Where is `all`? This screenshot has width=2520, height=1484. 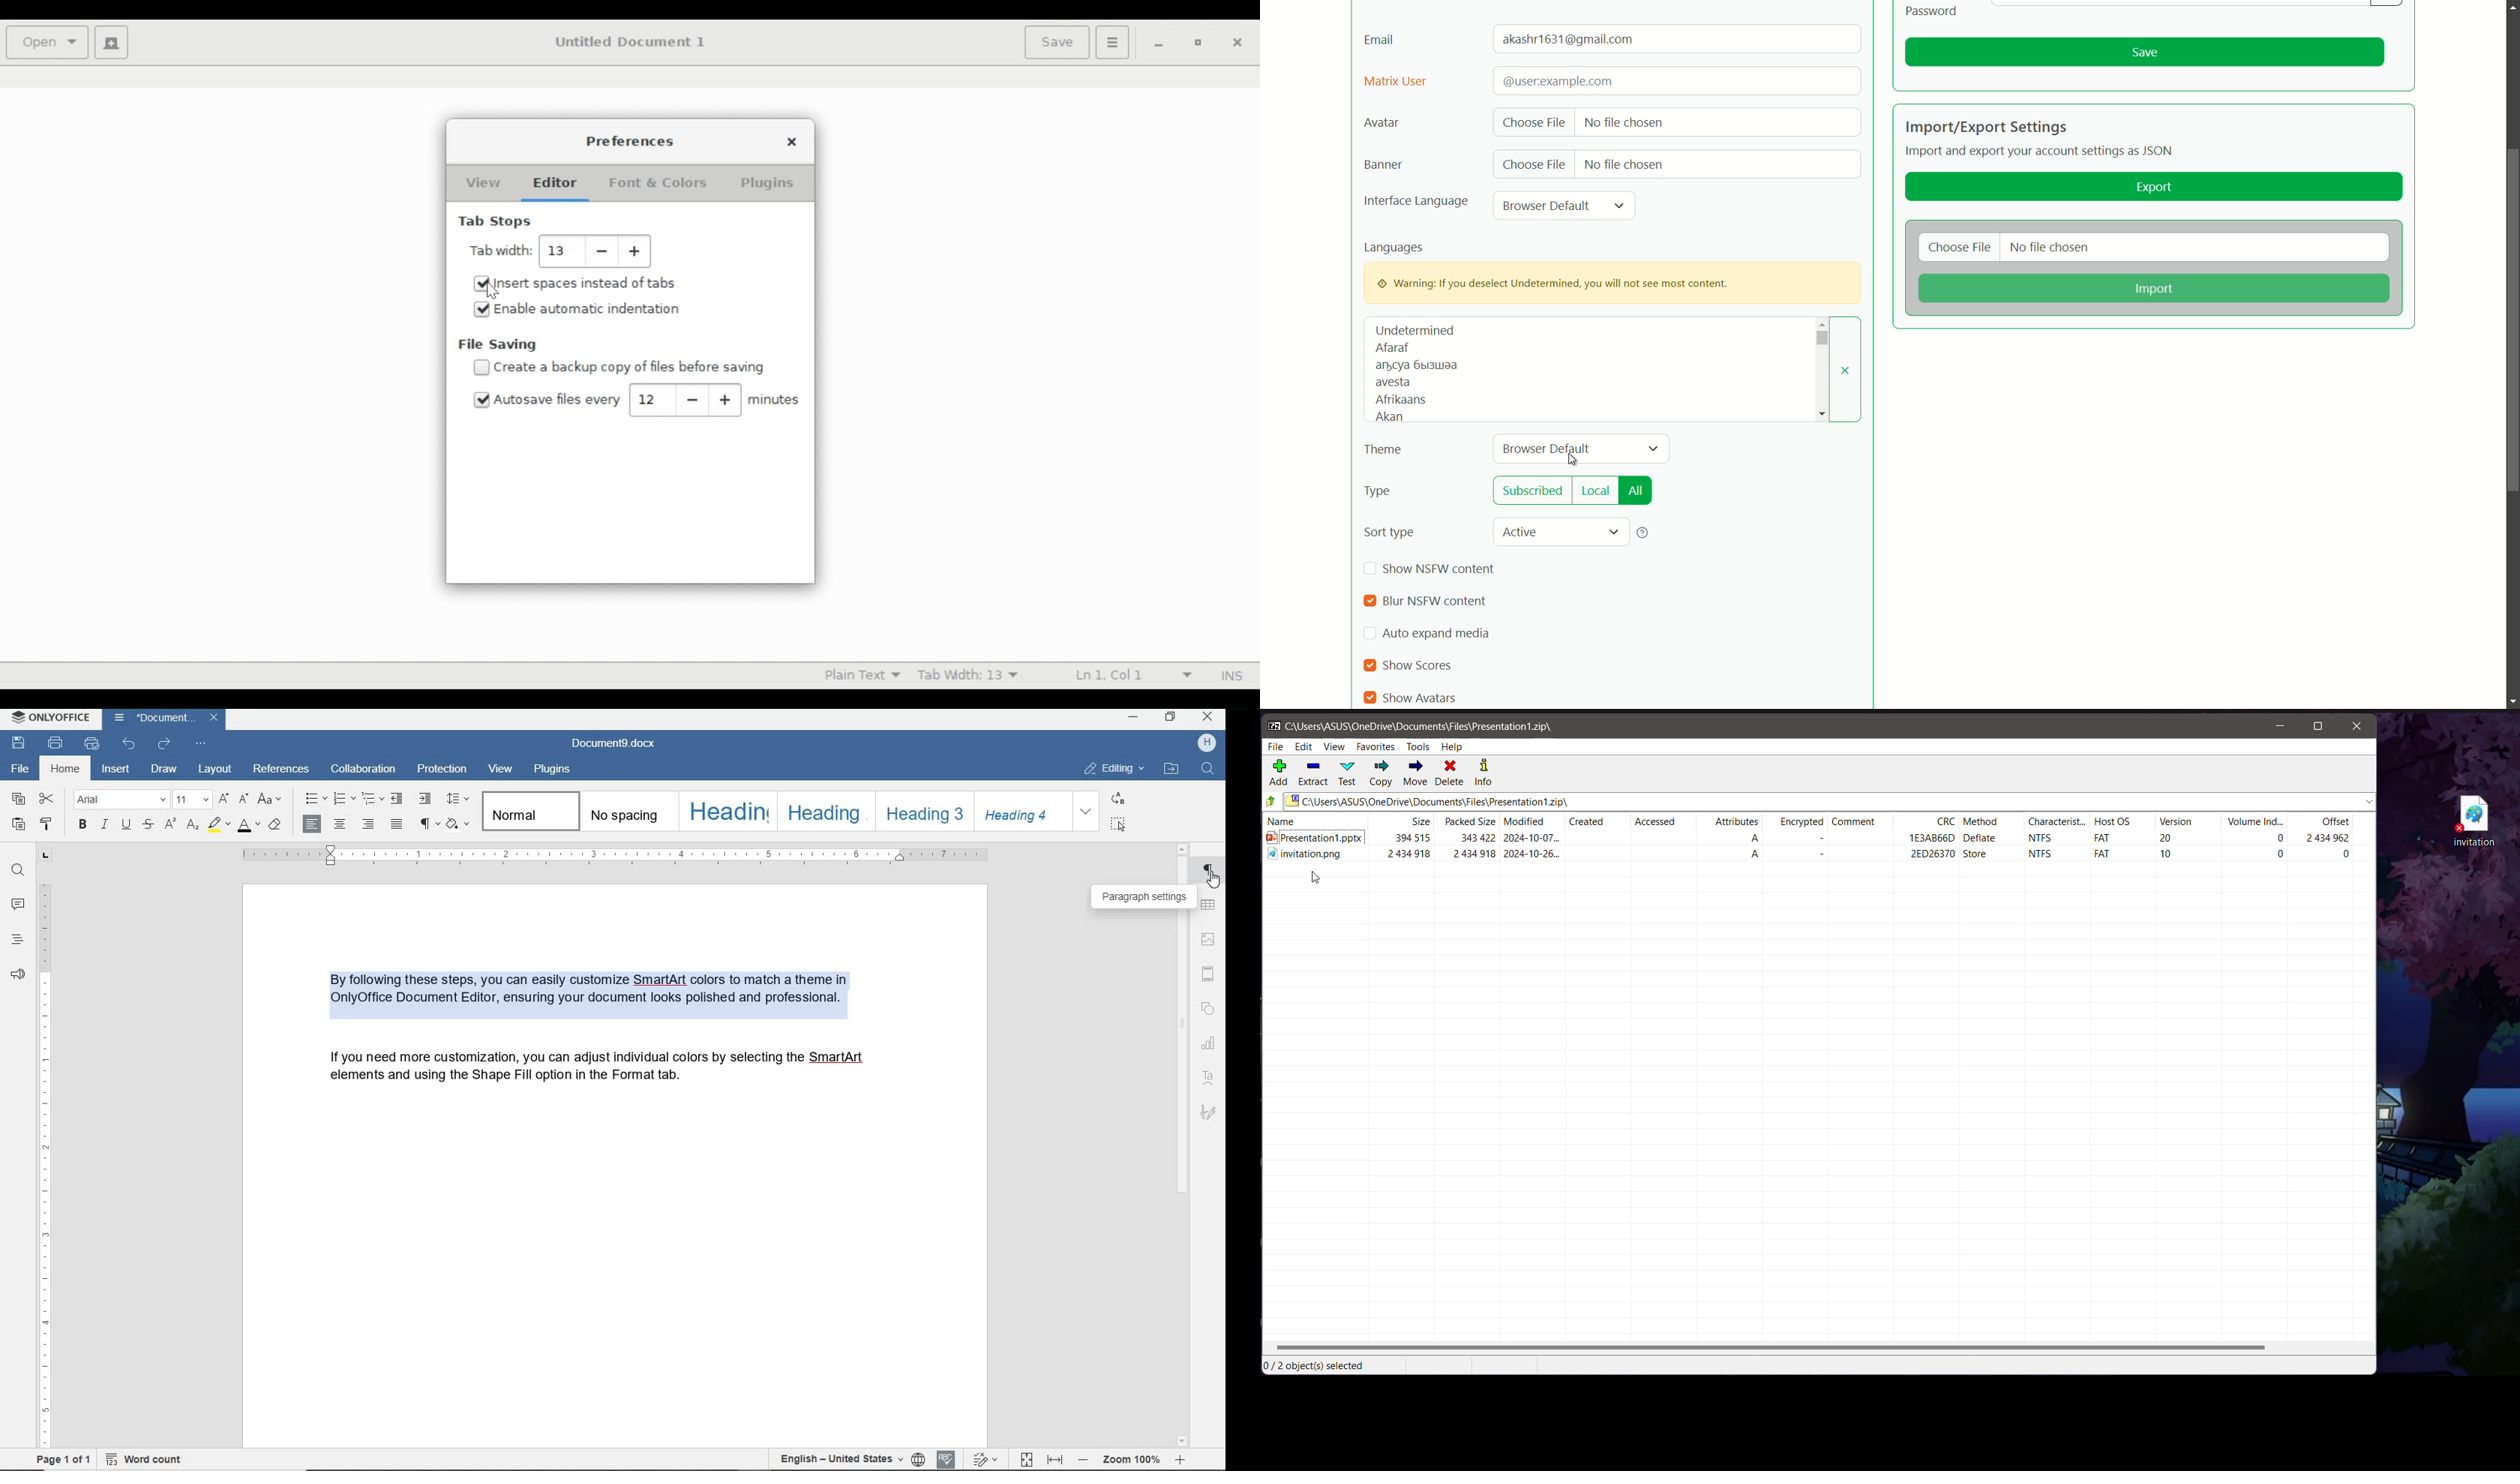 all is located at coordinates (1635, 491).